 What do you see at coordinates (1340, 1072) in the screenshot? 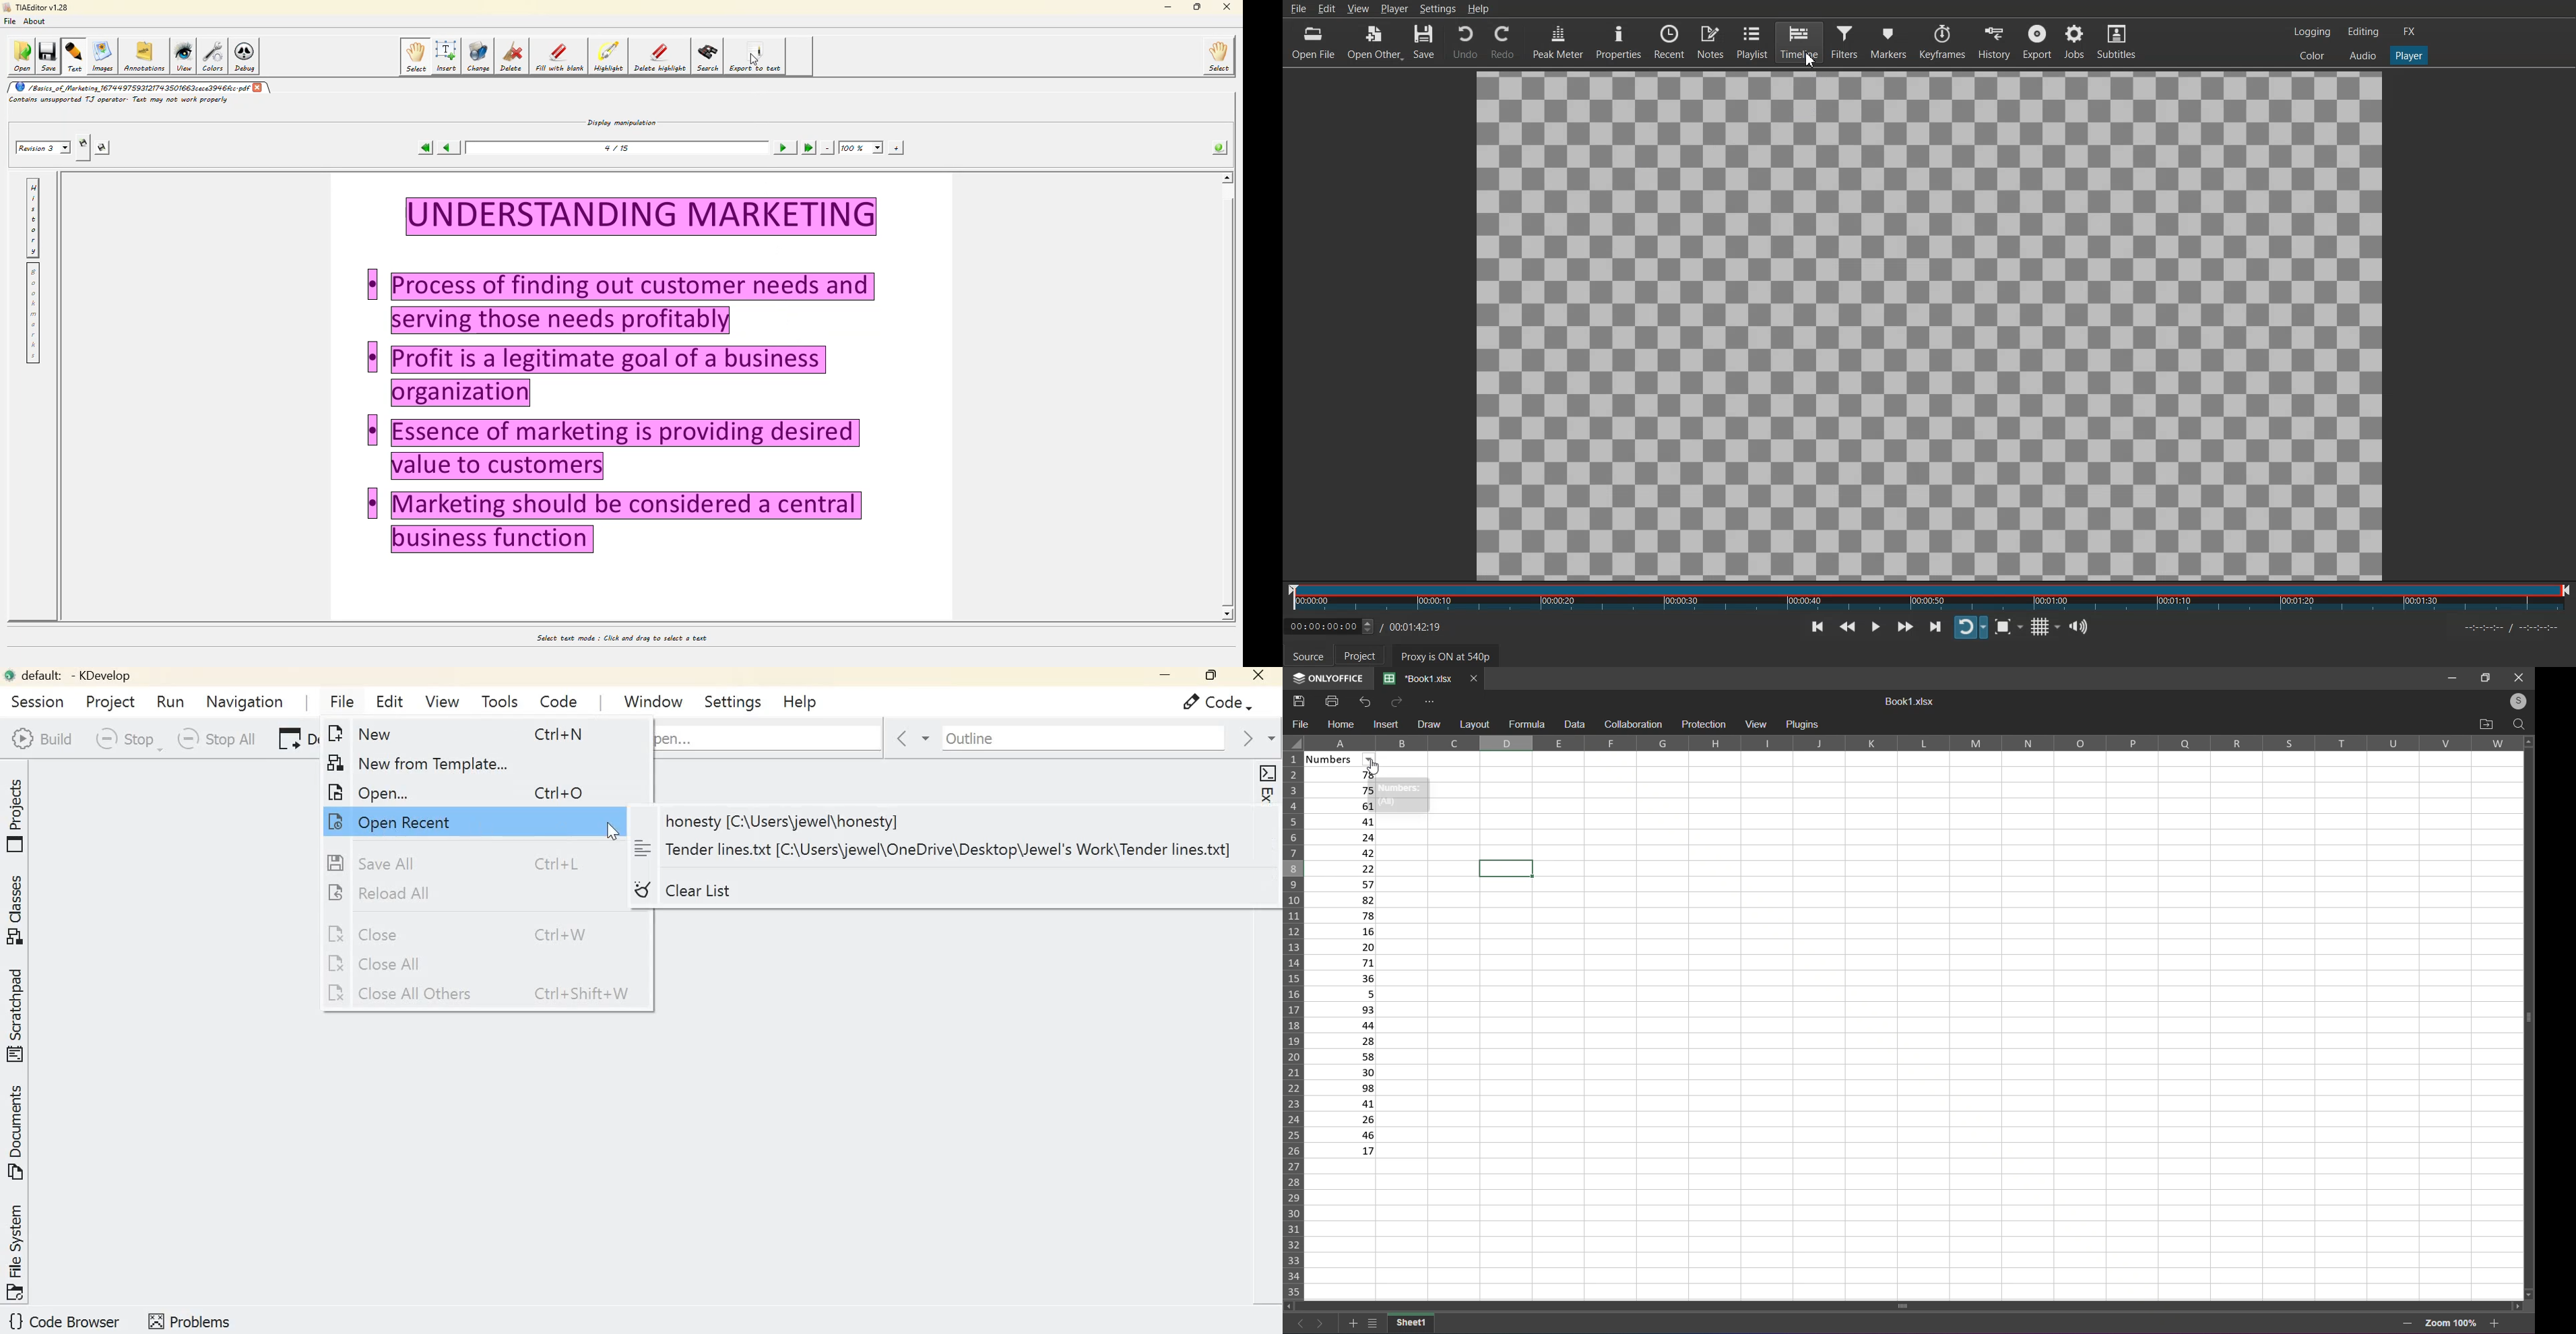
I see `30` at bounding box center [1340, 1072].